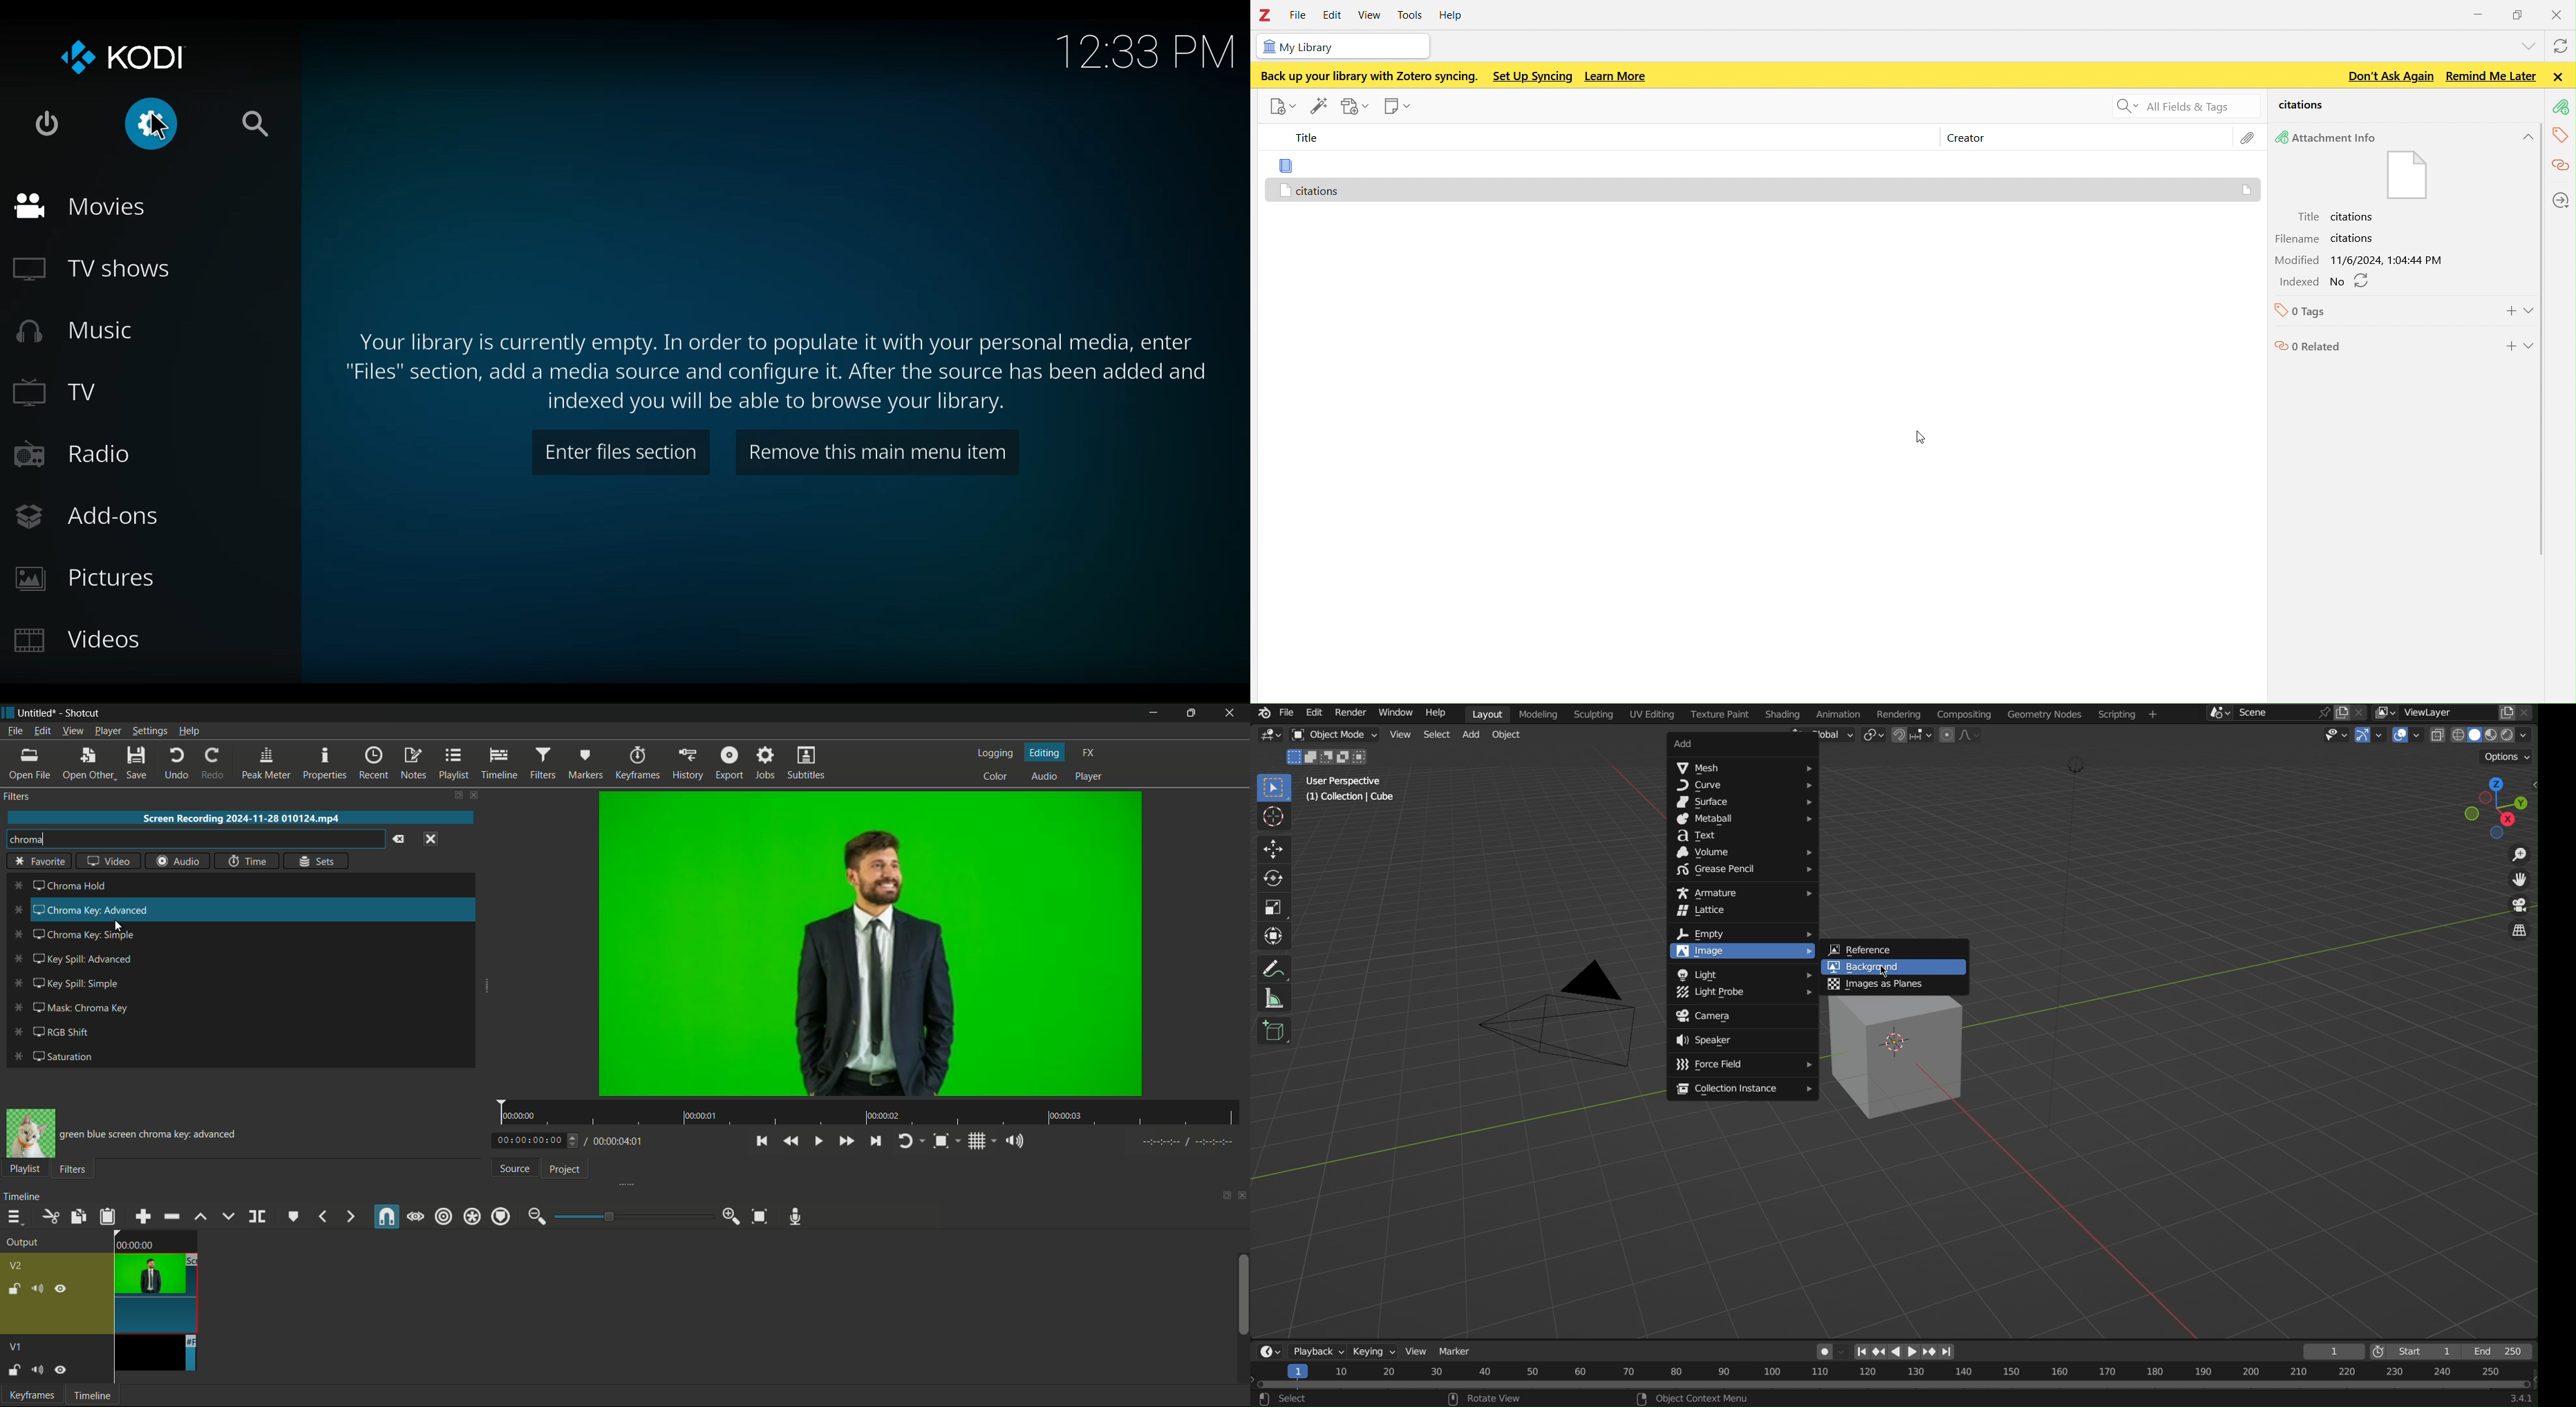 The width and height of the screenshot is (2576, 1428). Describe the element at coordinates (154, 1354) in the screenshot. I see `video-1 on timeline` at that location.